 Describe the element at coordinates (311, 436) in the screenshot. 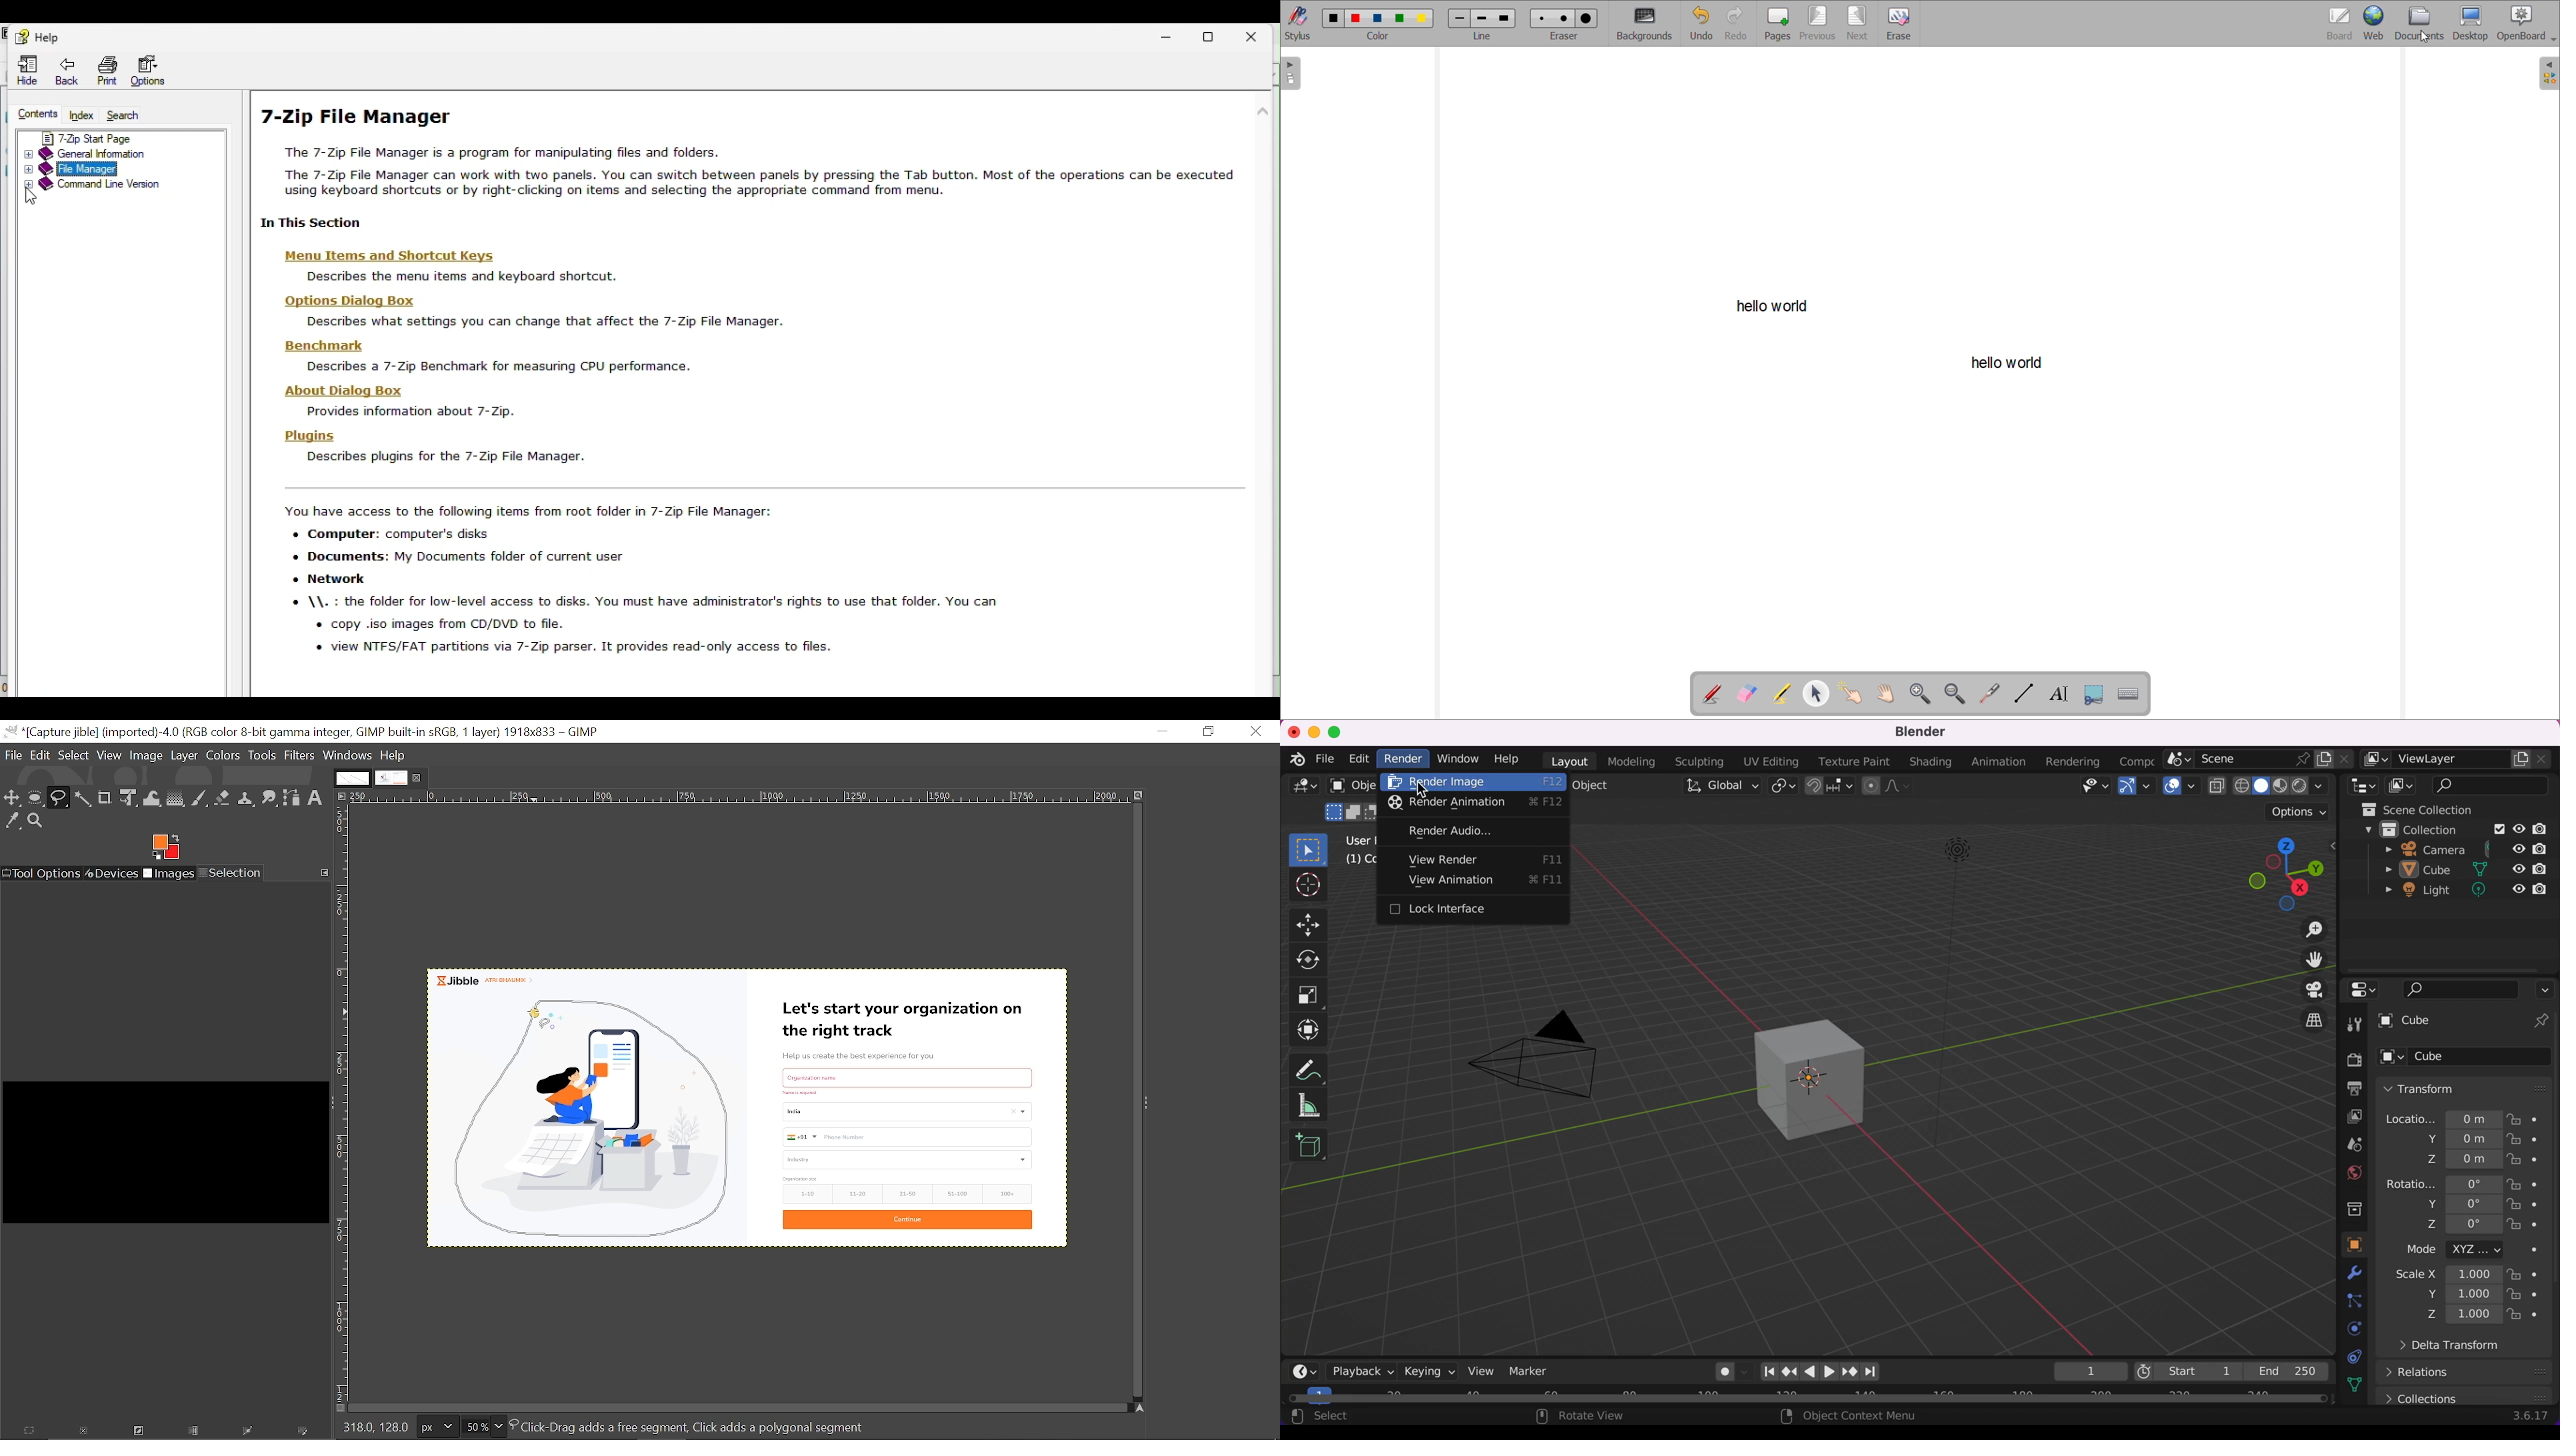

I see `plugins` at that location.